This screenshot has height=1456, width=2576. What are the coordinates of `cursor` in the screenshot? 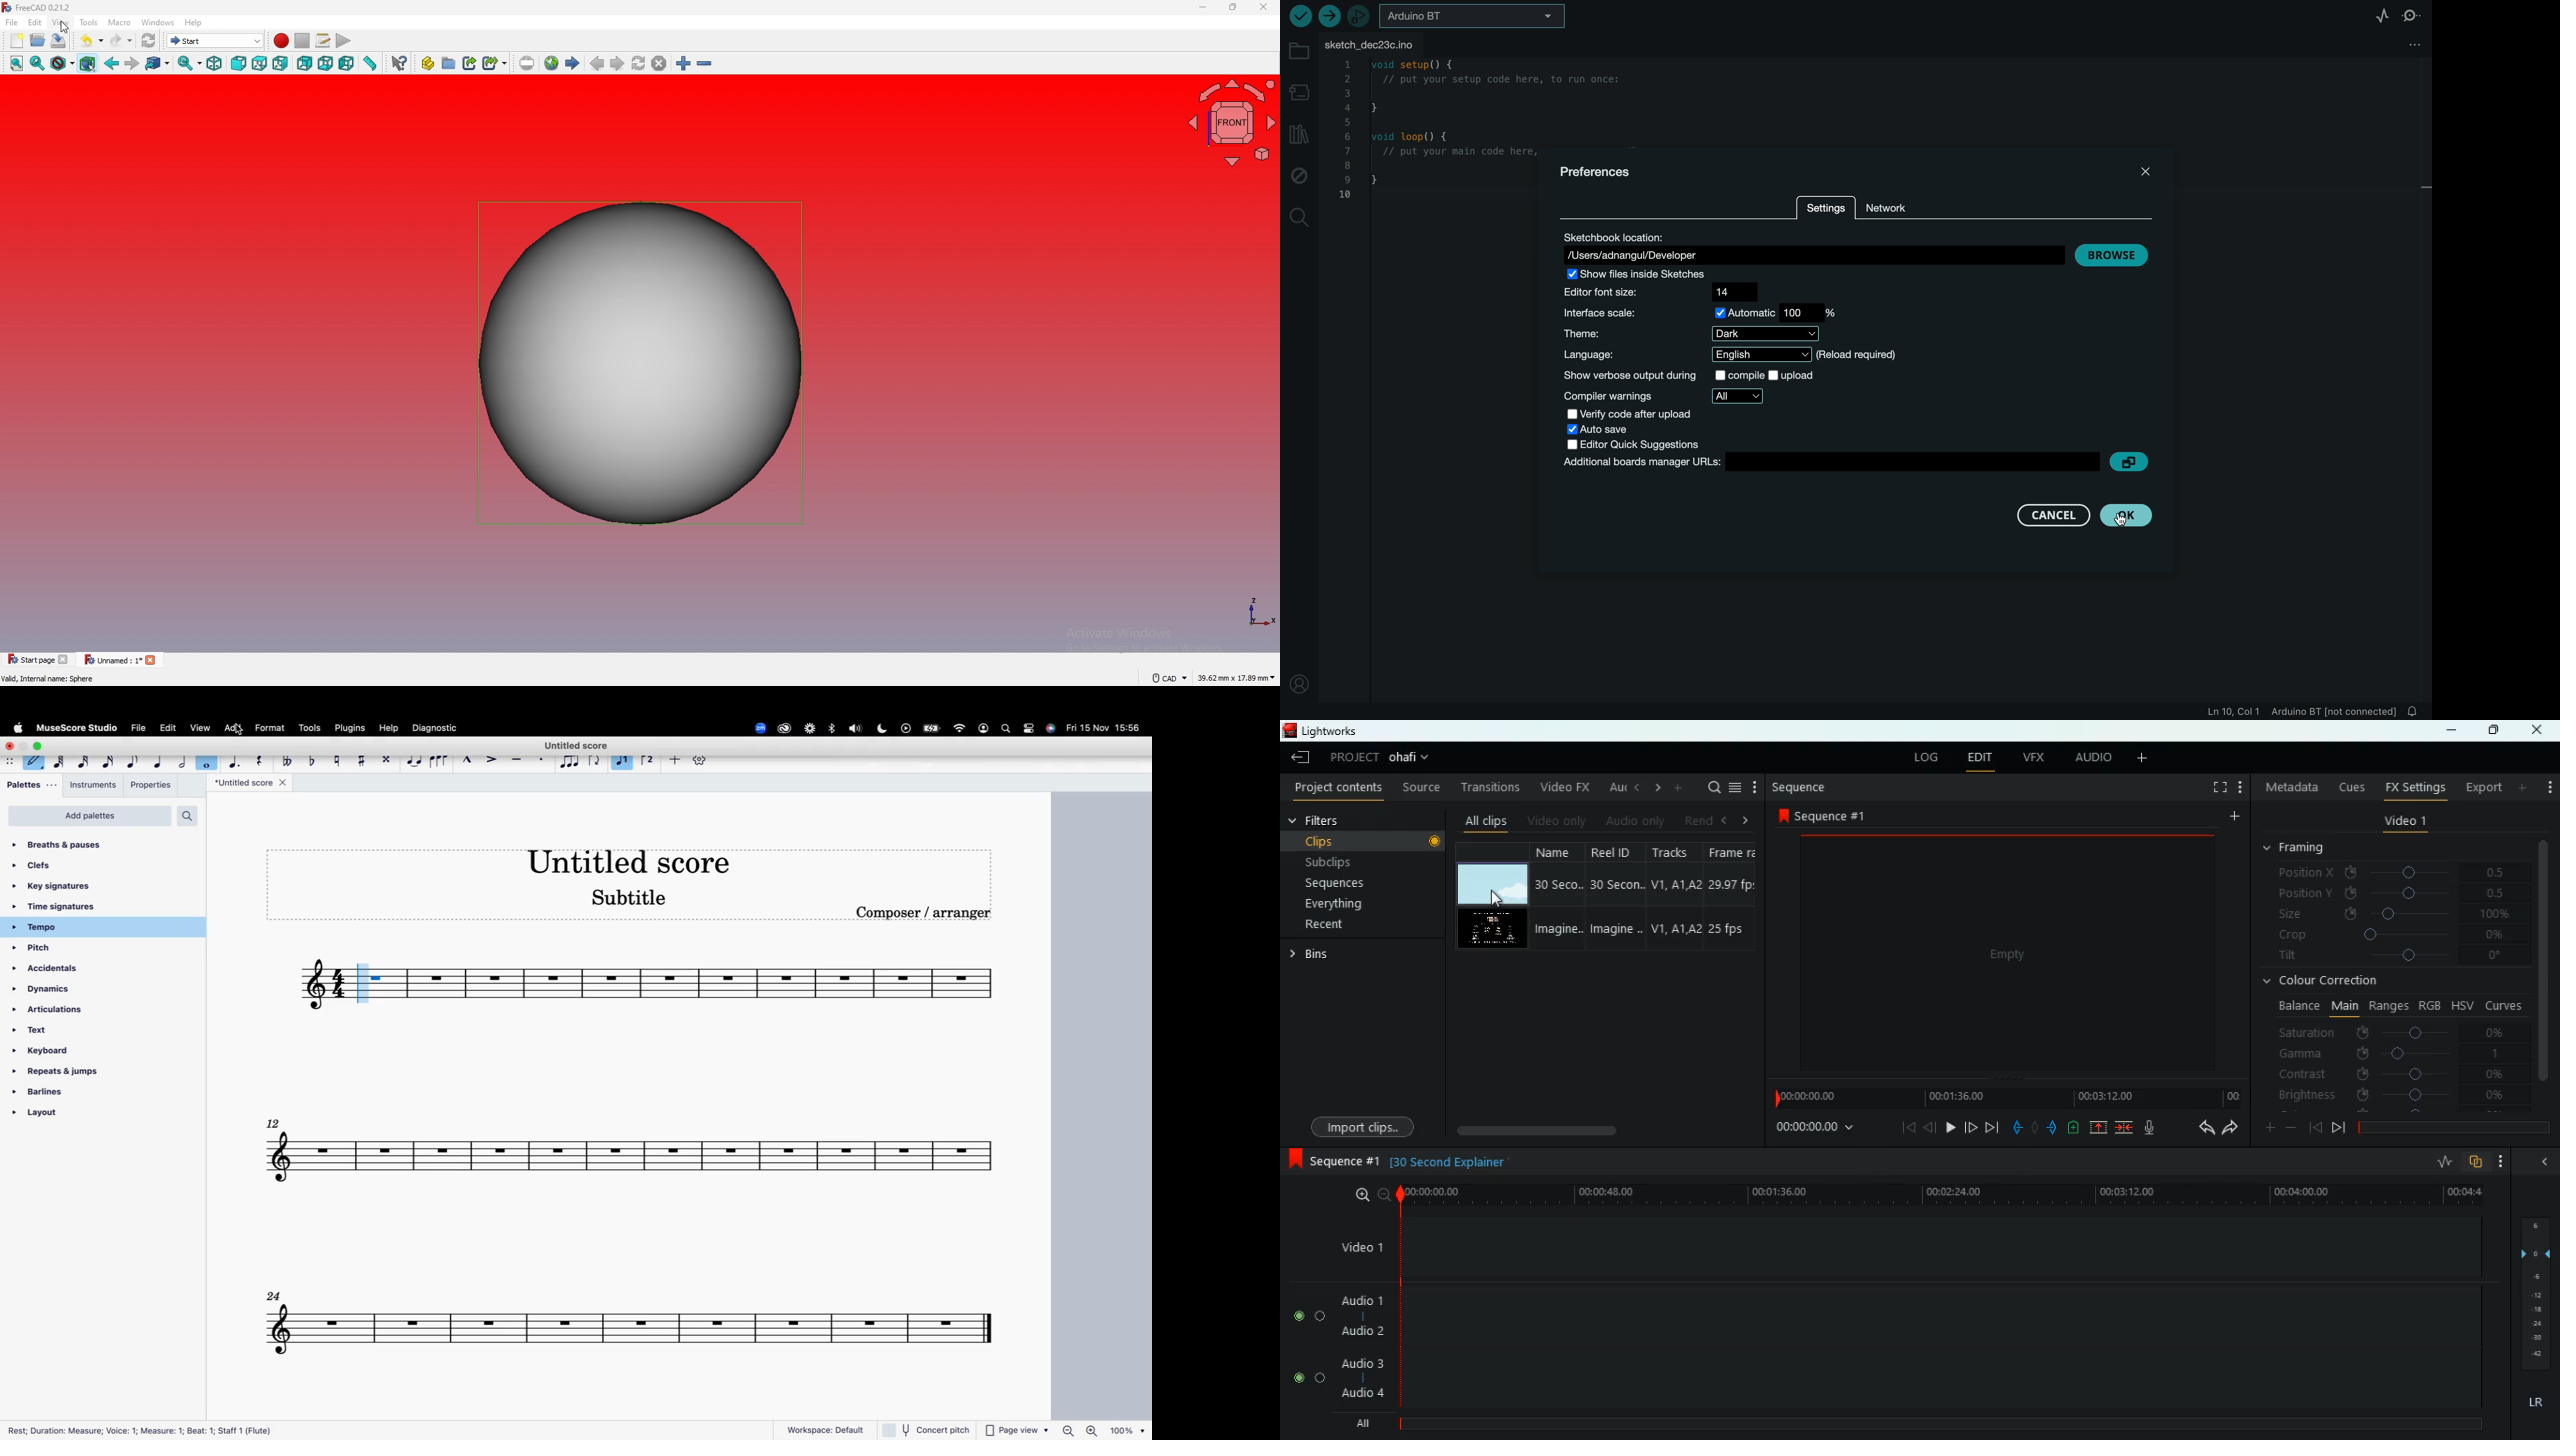 It's located at (242, 730).